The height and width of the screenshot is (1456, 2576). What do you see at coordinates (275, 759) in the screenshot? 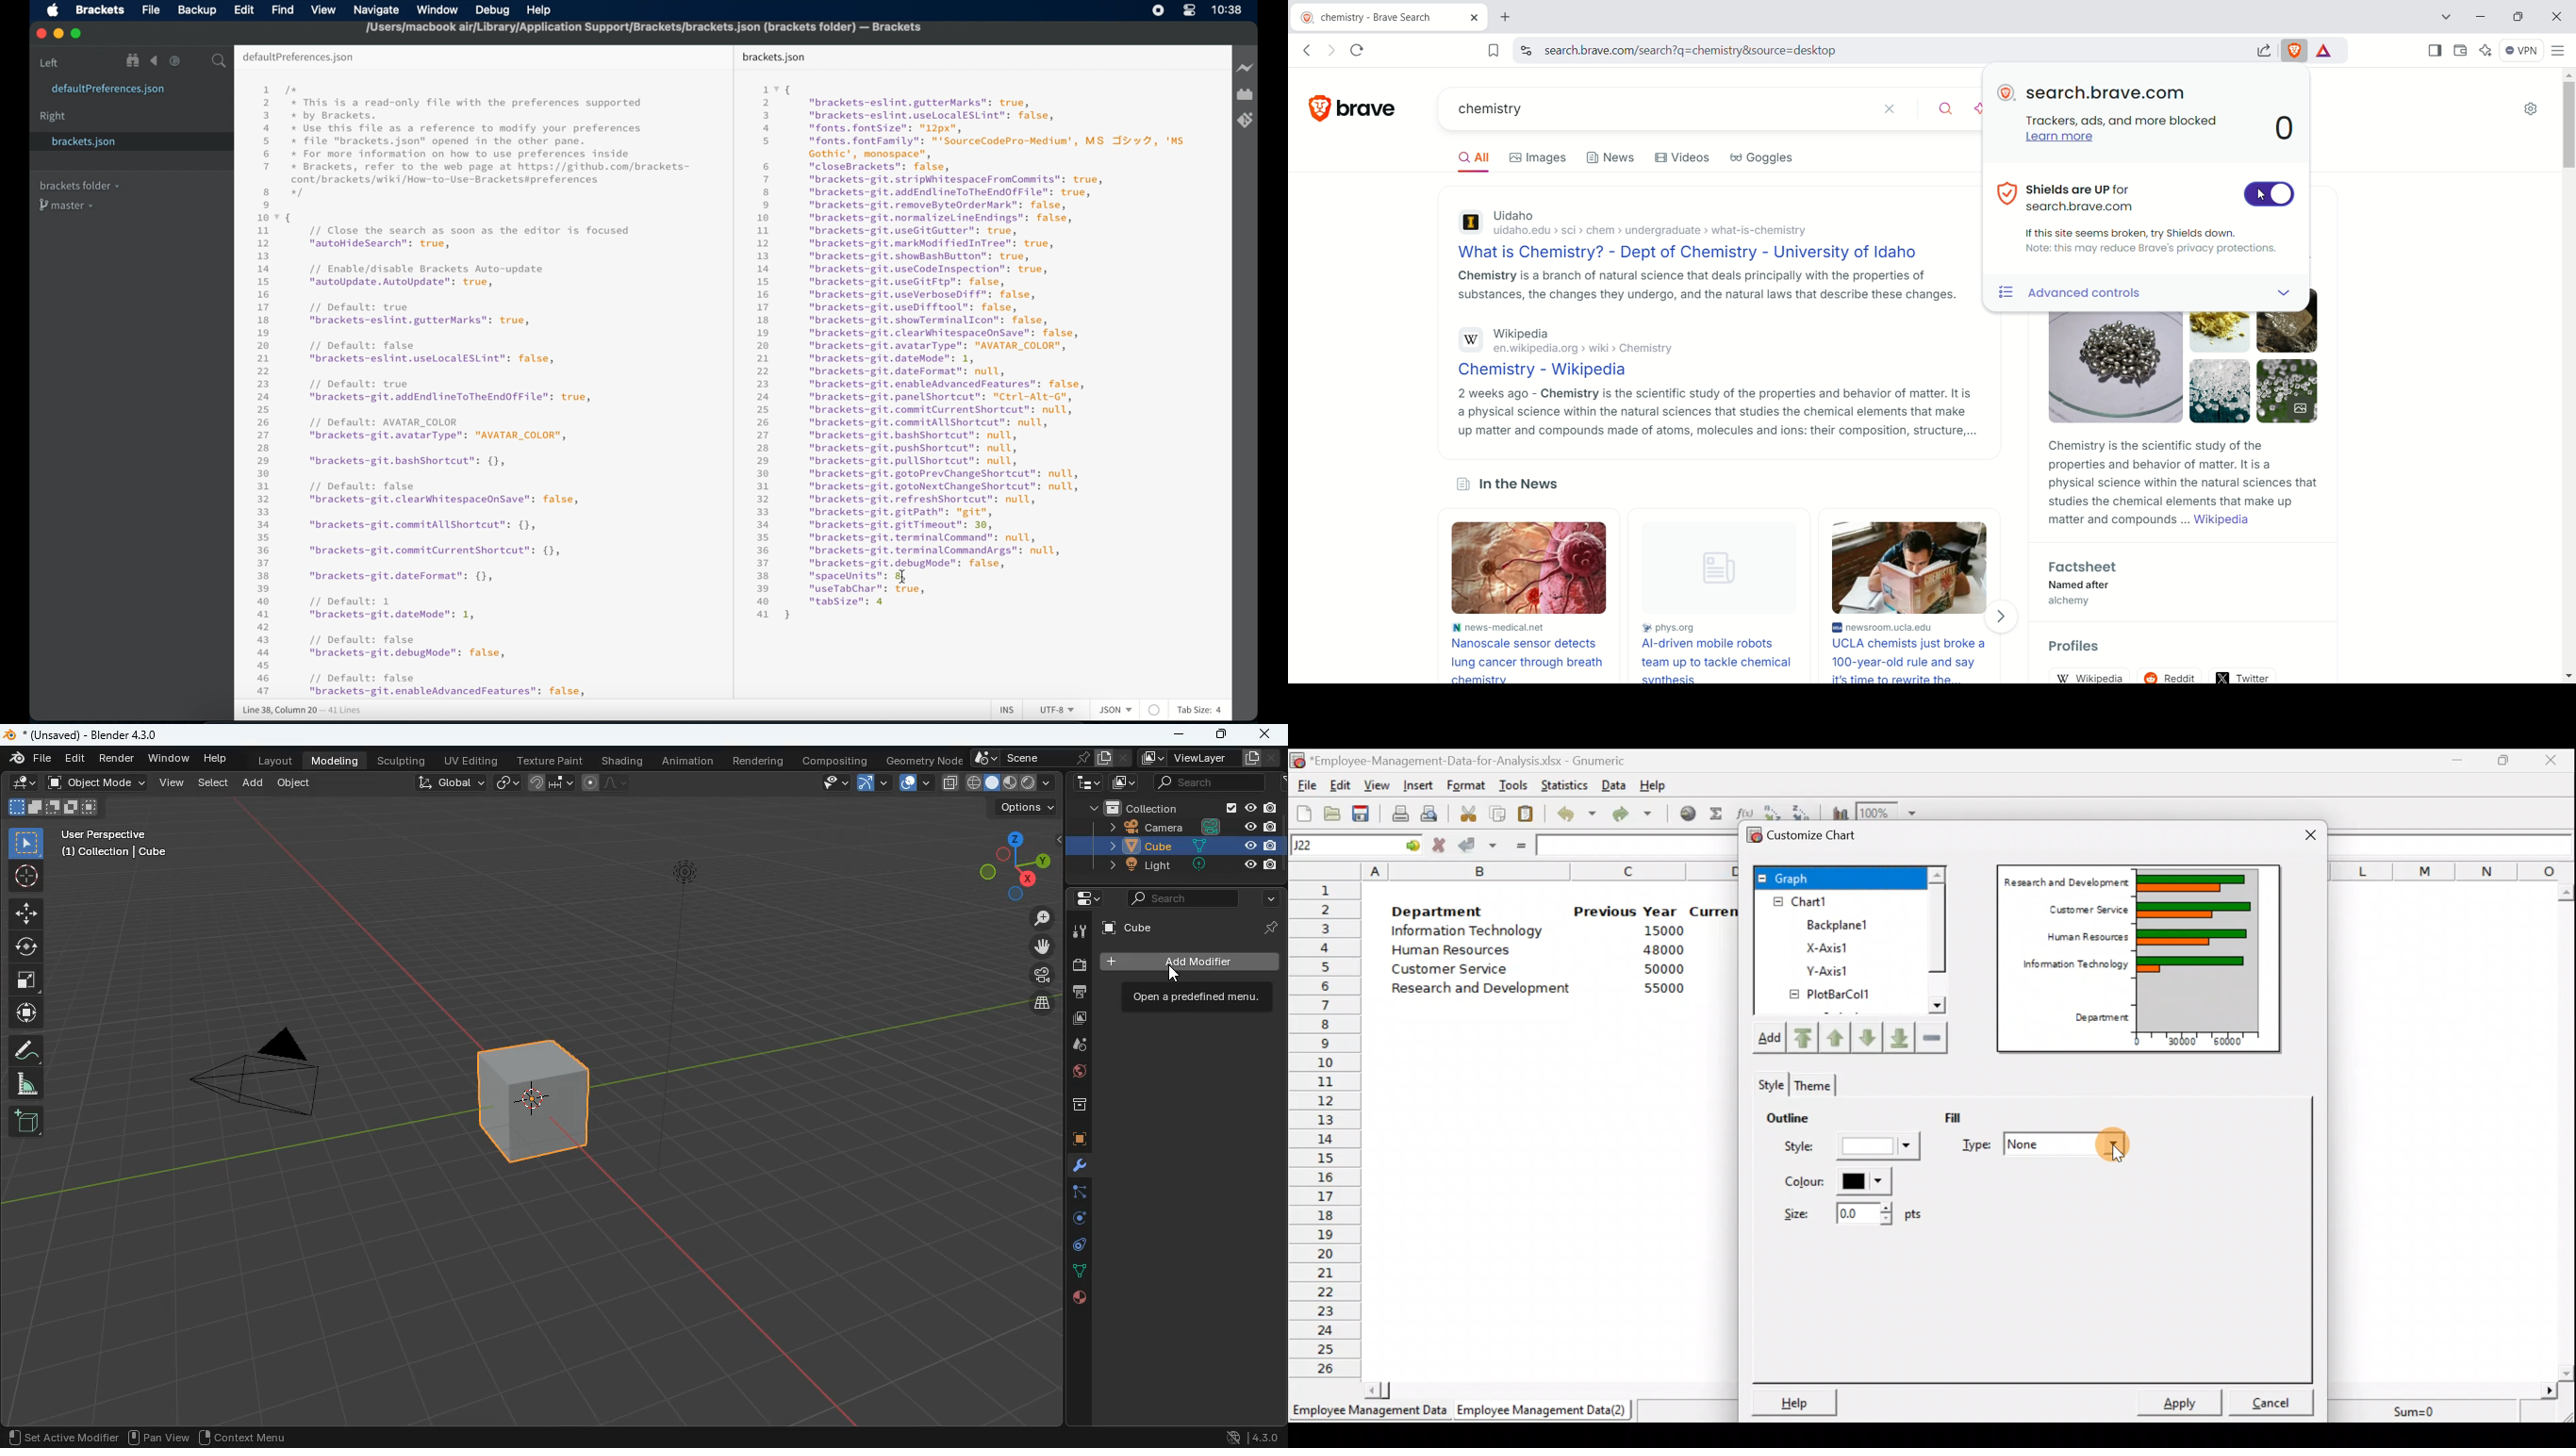
I see `layout` at bounding box center [275, 759].